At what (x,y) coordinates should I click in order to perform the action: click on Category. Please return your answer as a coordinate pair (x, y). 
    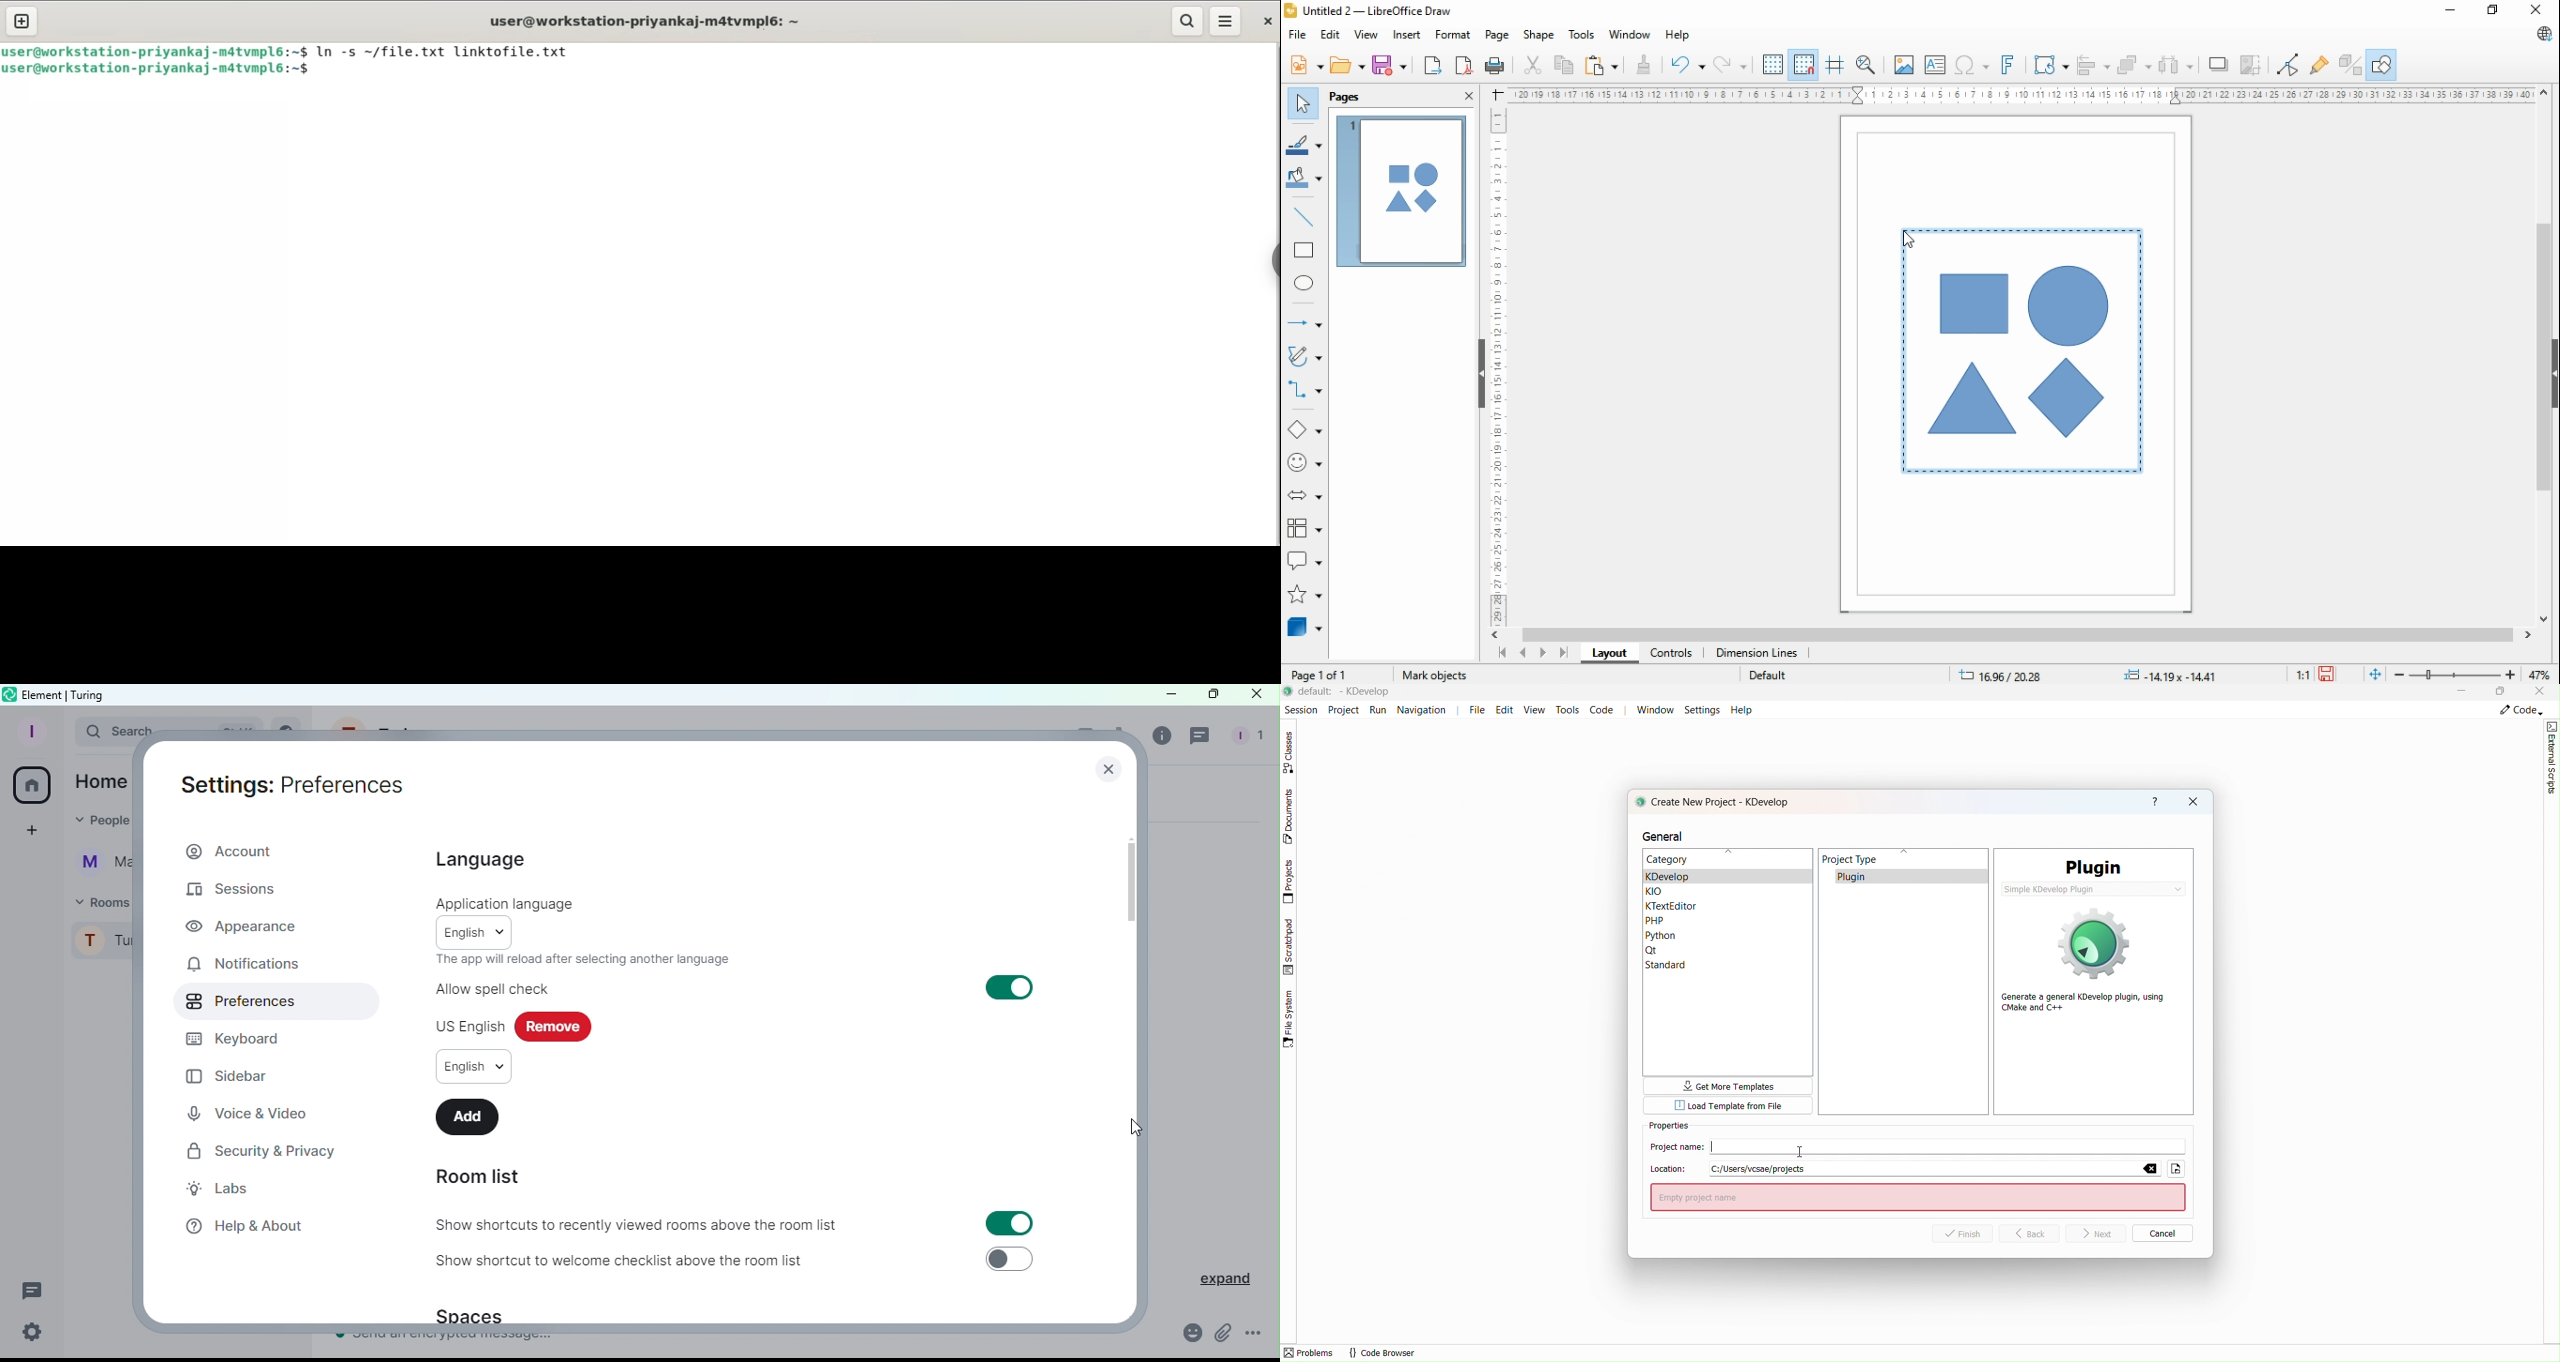
    Looking at the image, I should click on (1668, 860).